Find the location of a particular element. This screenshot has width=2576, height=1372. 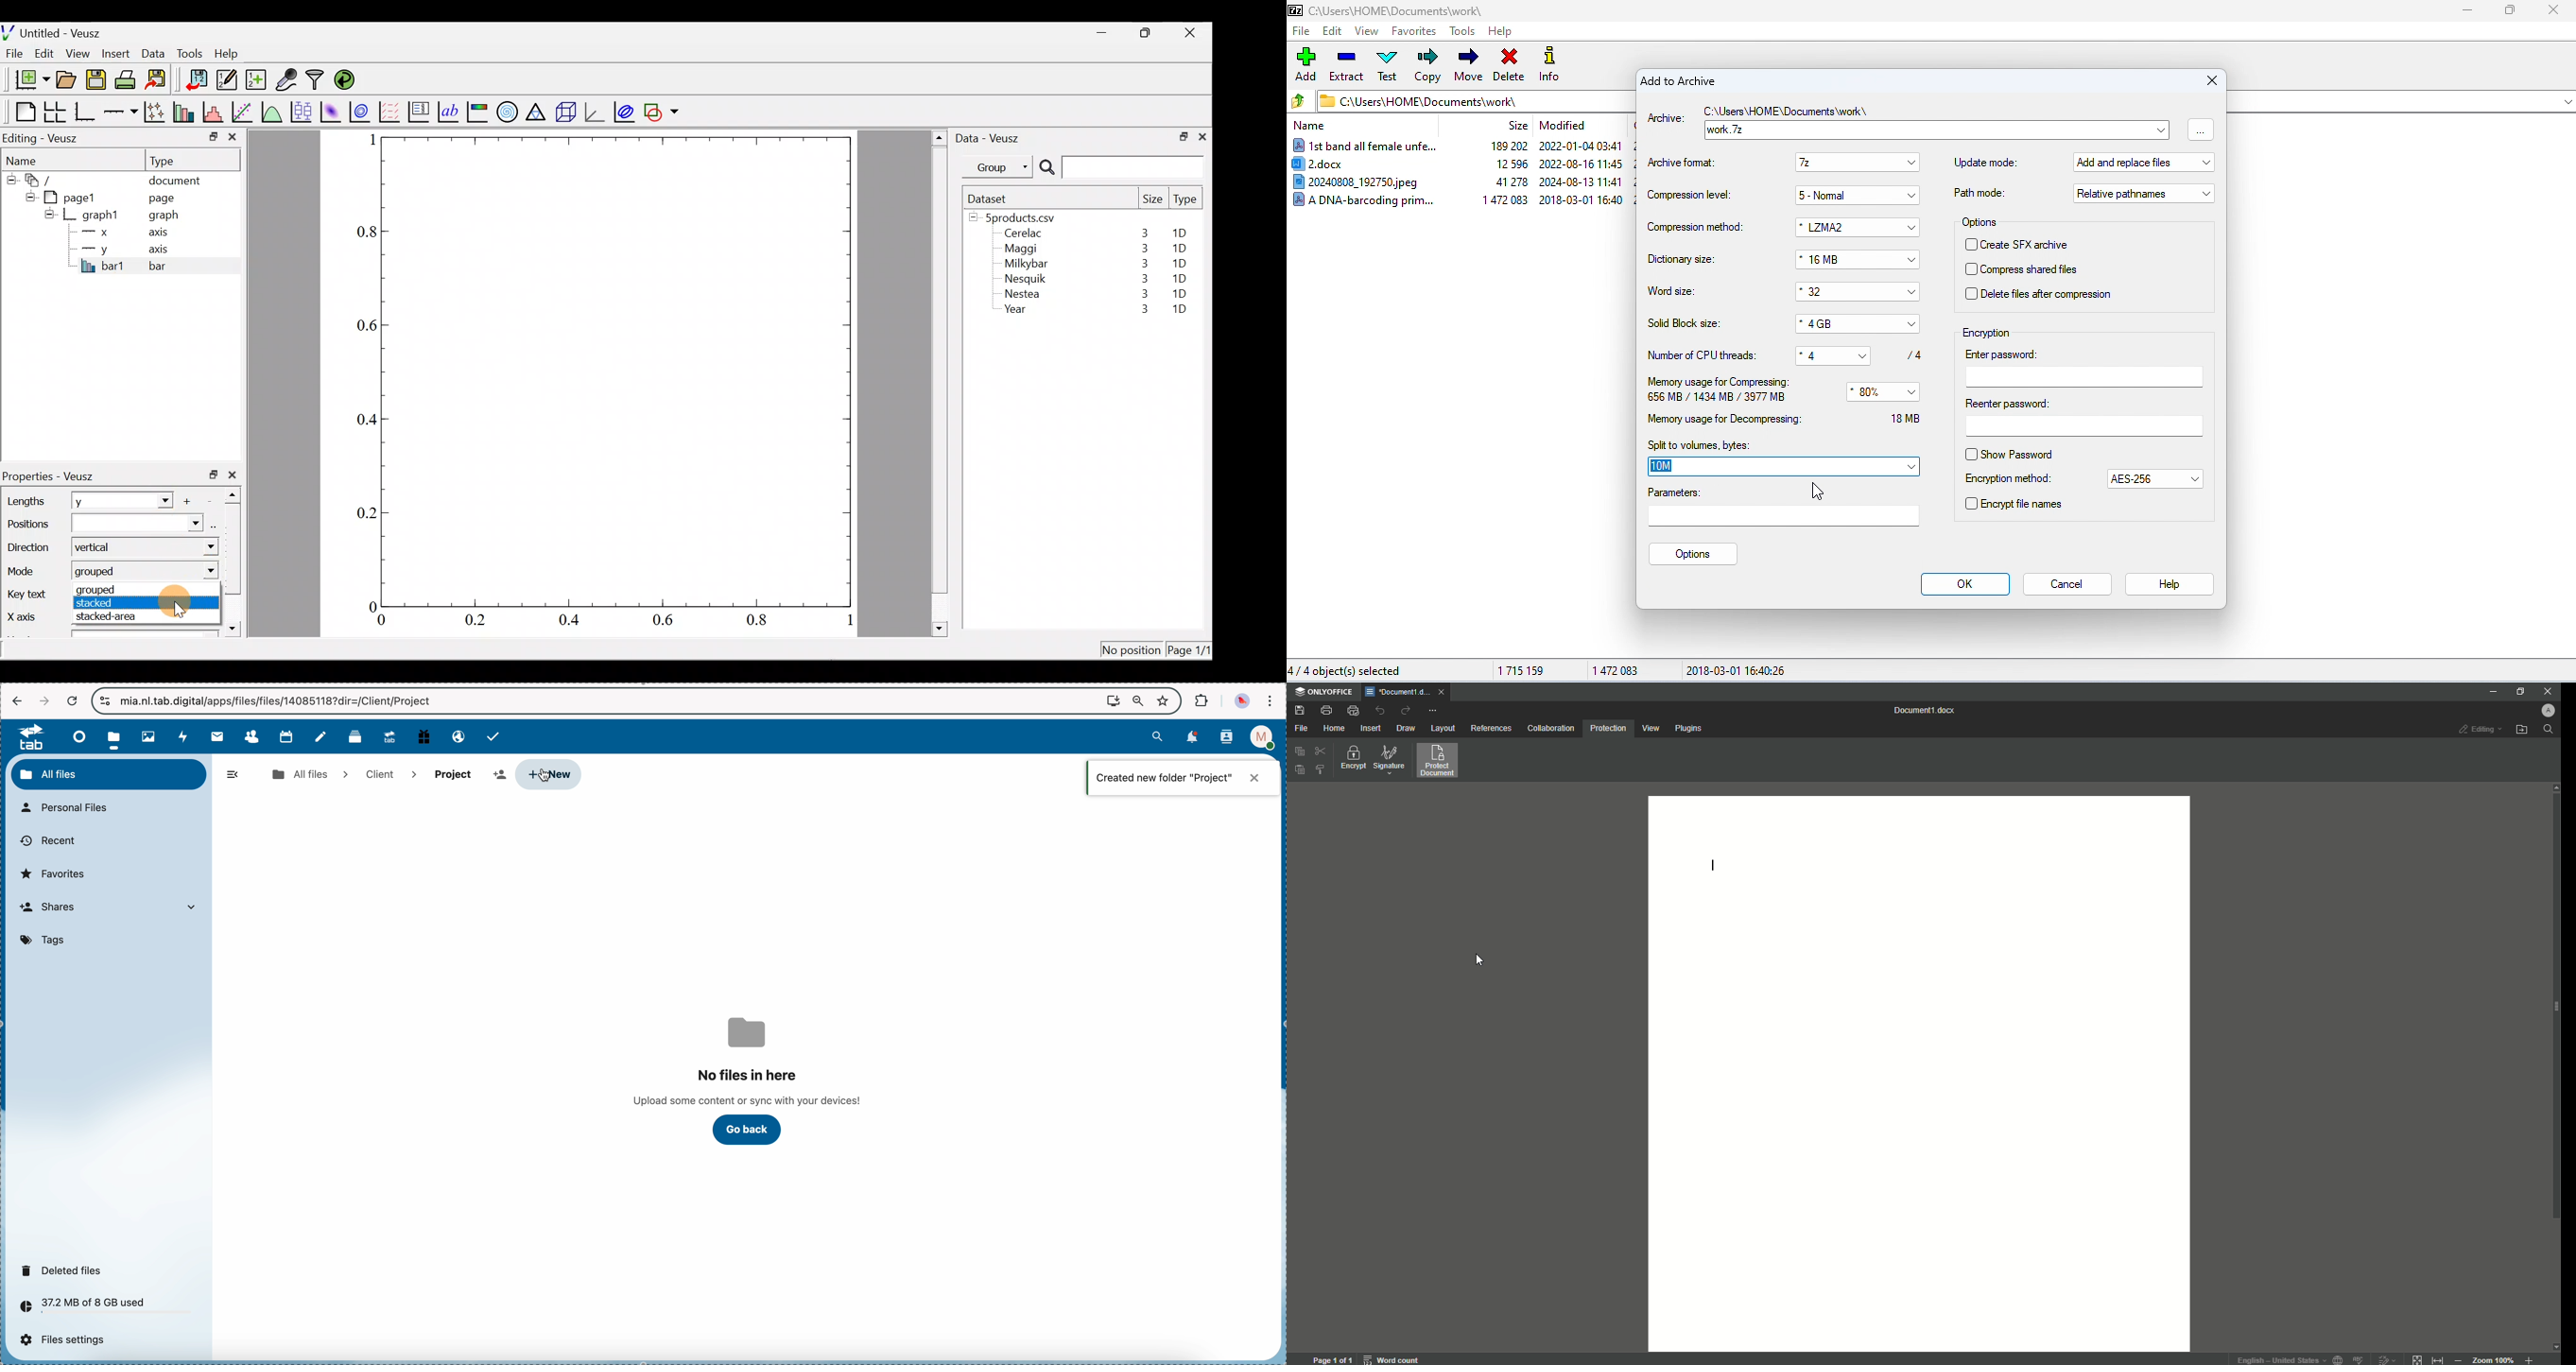

update mode is located at coordinates (1986, 162).